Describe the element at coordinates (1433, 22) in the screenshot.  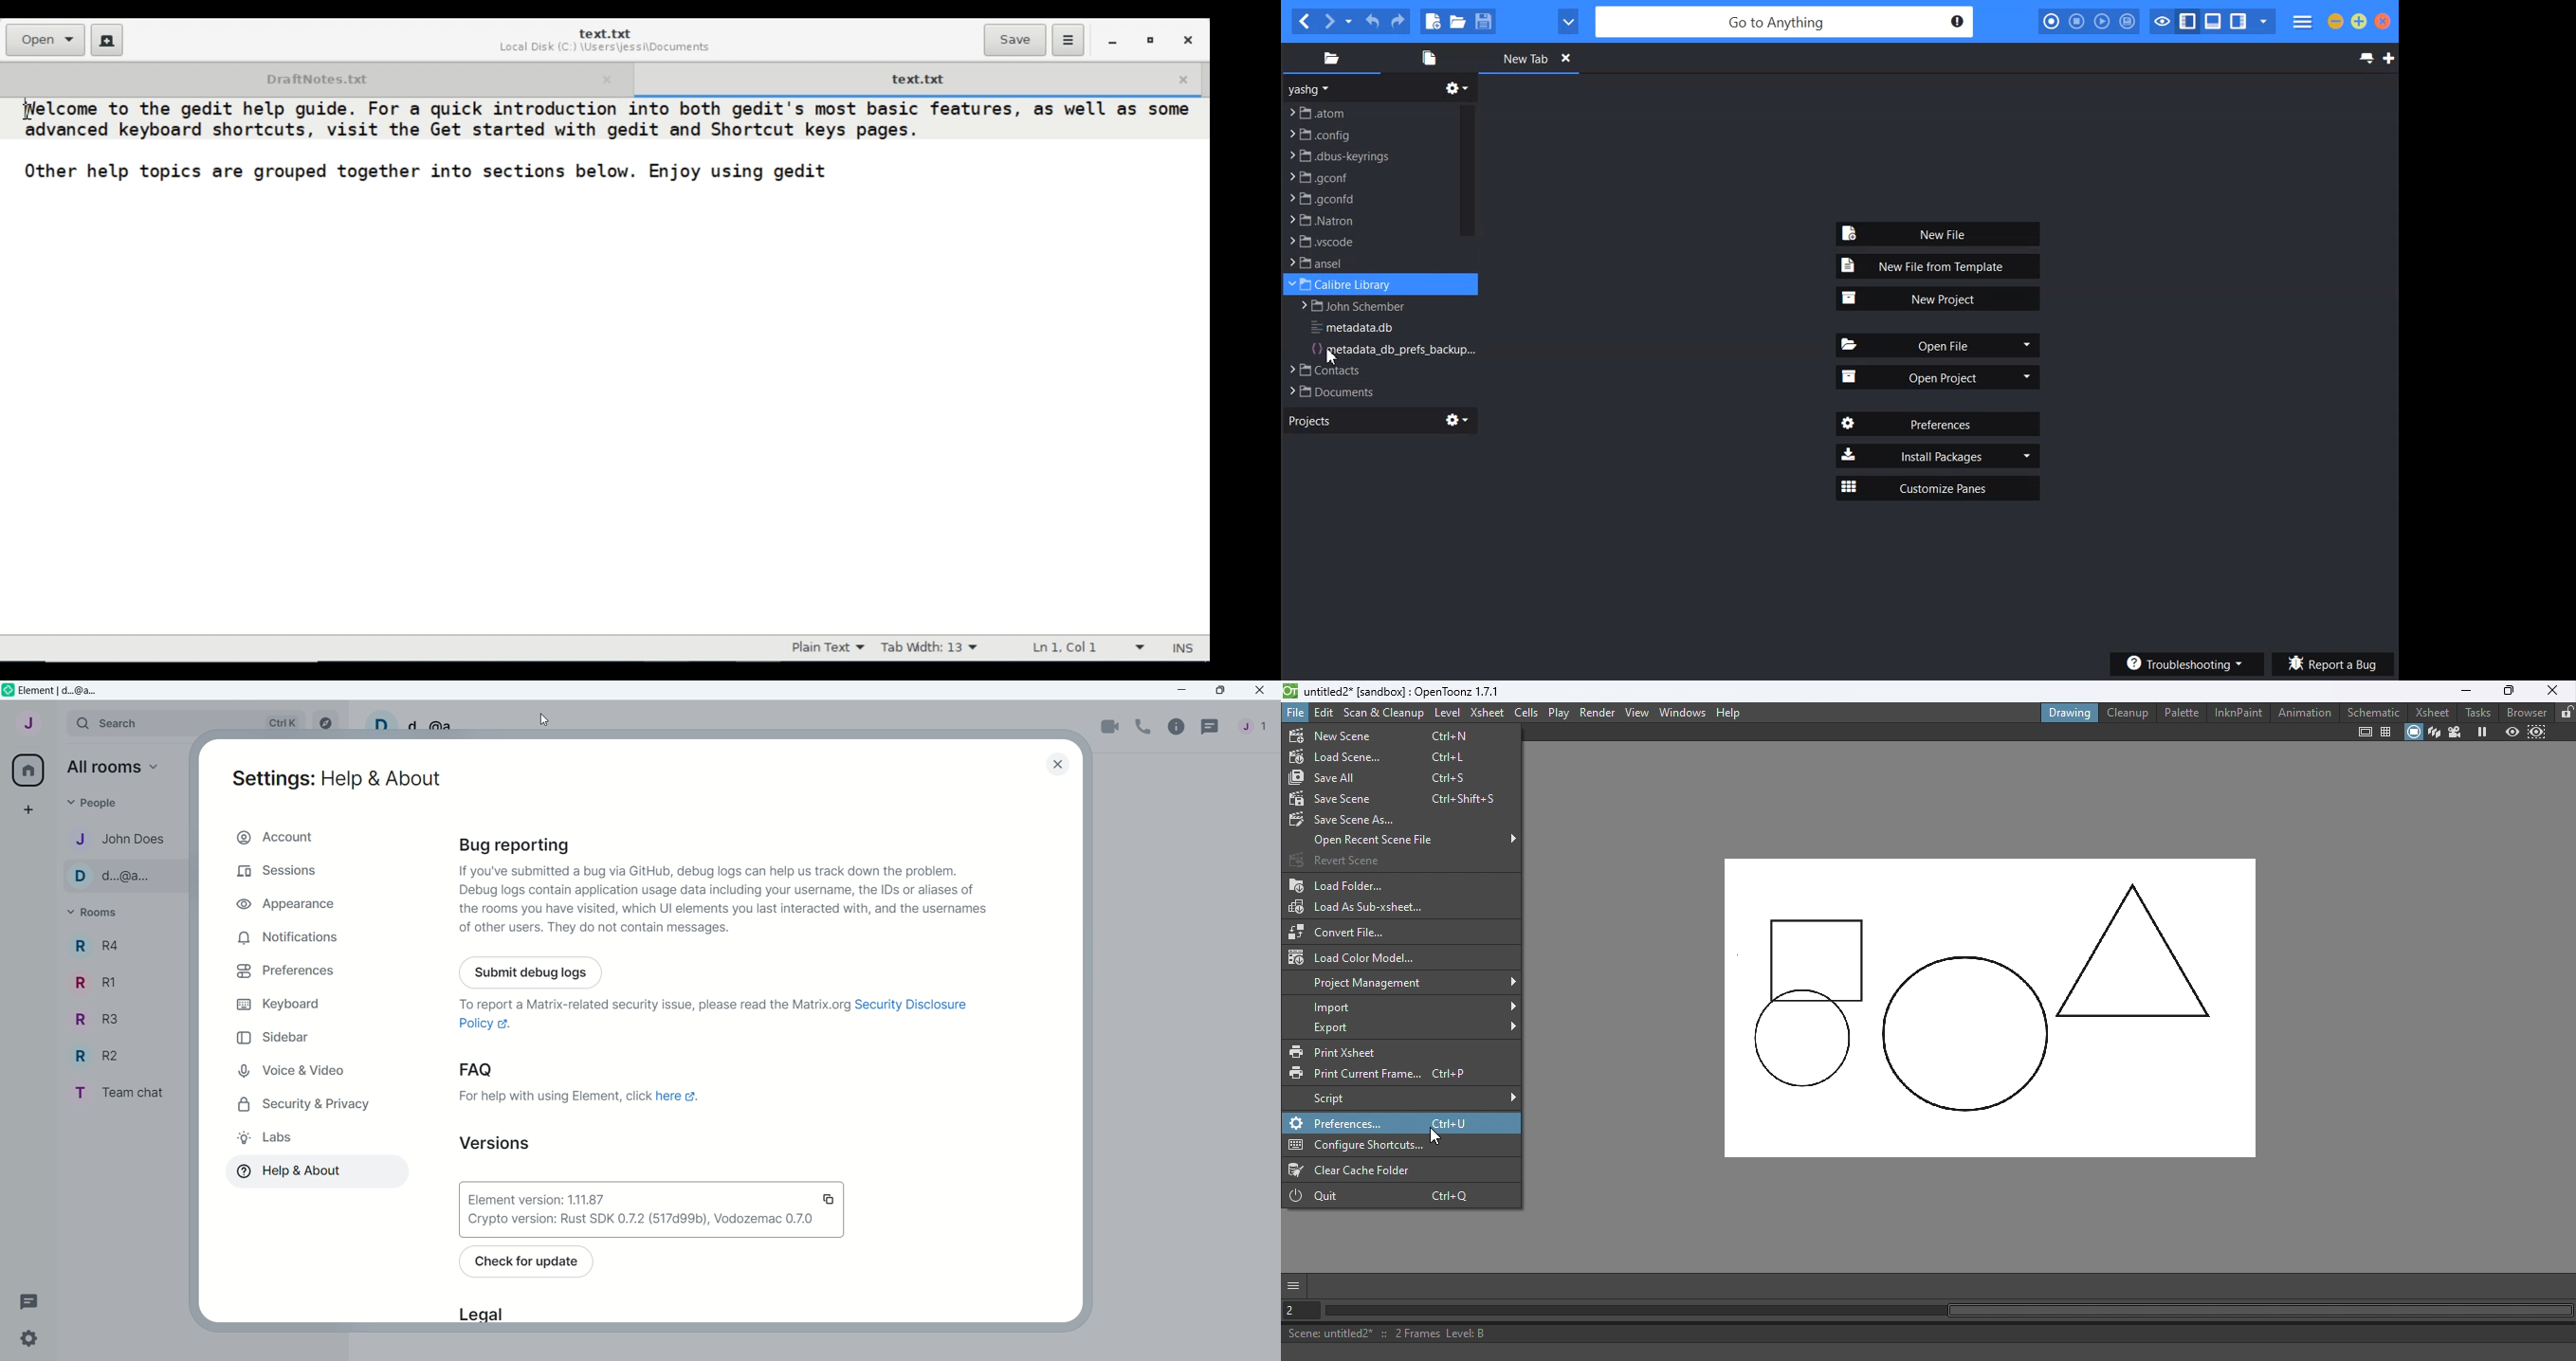
I see `New file using default Language` at that location.